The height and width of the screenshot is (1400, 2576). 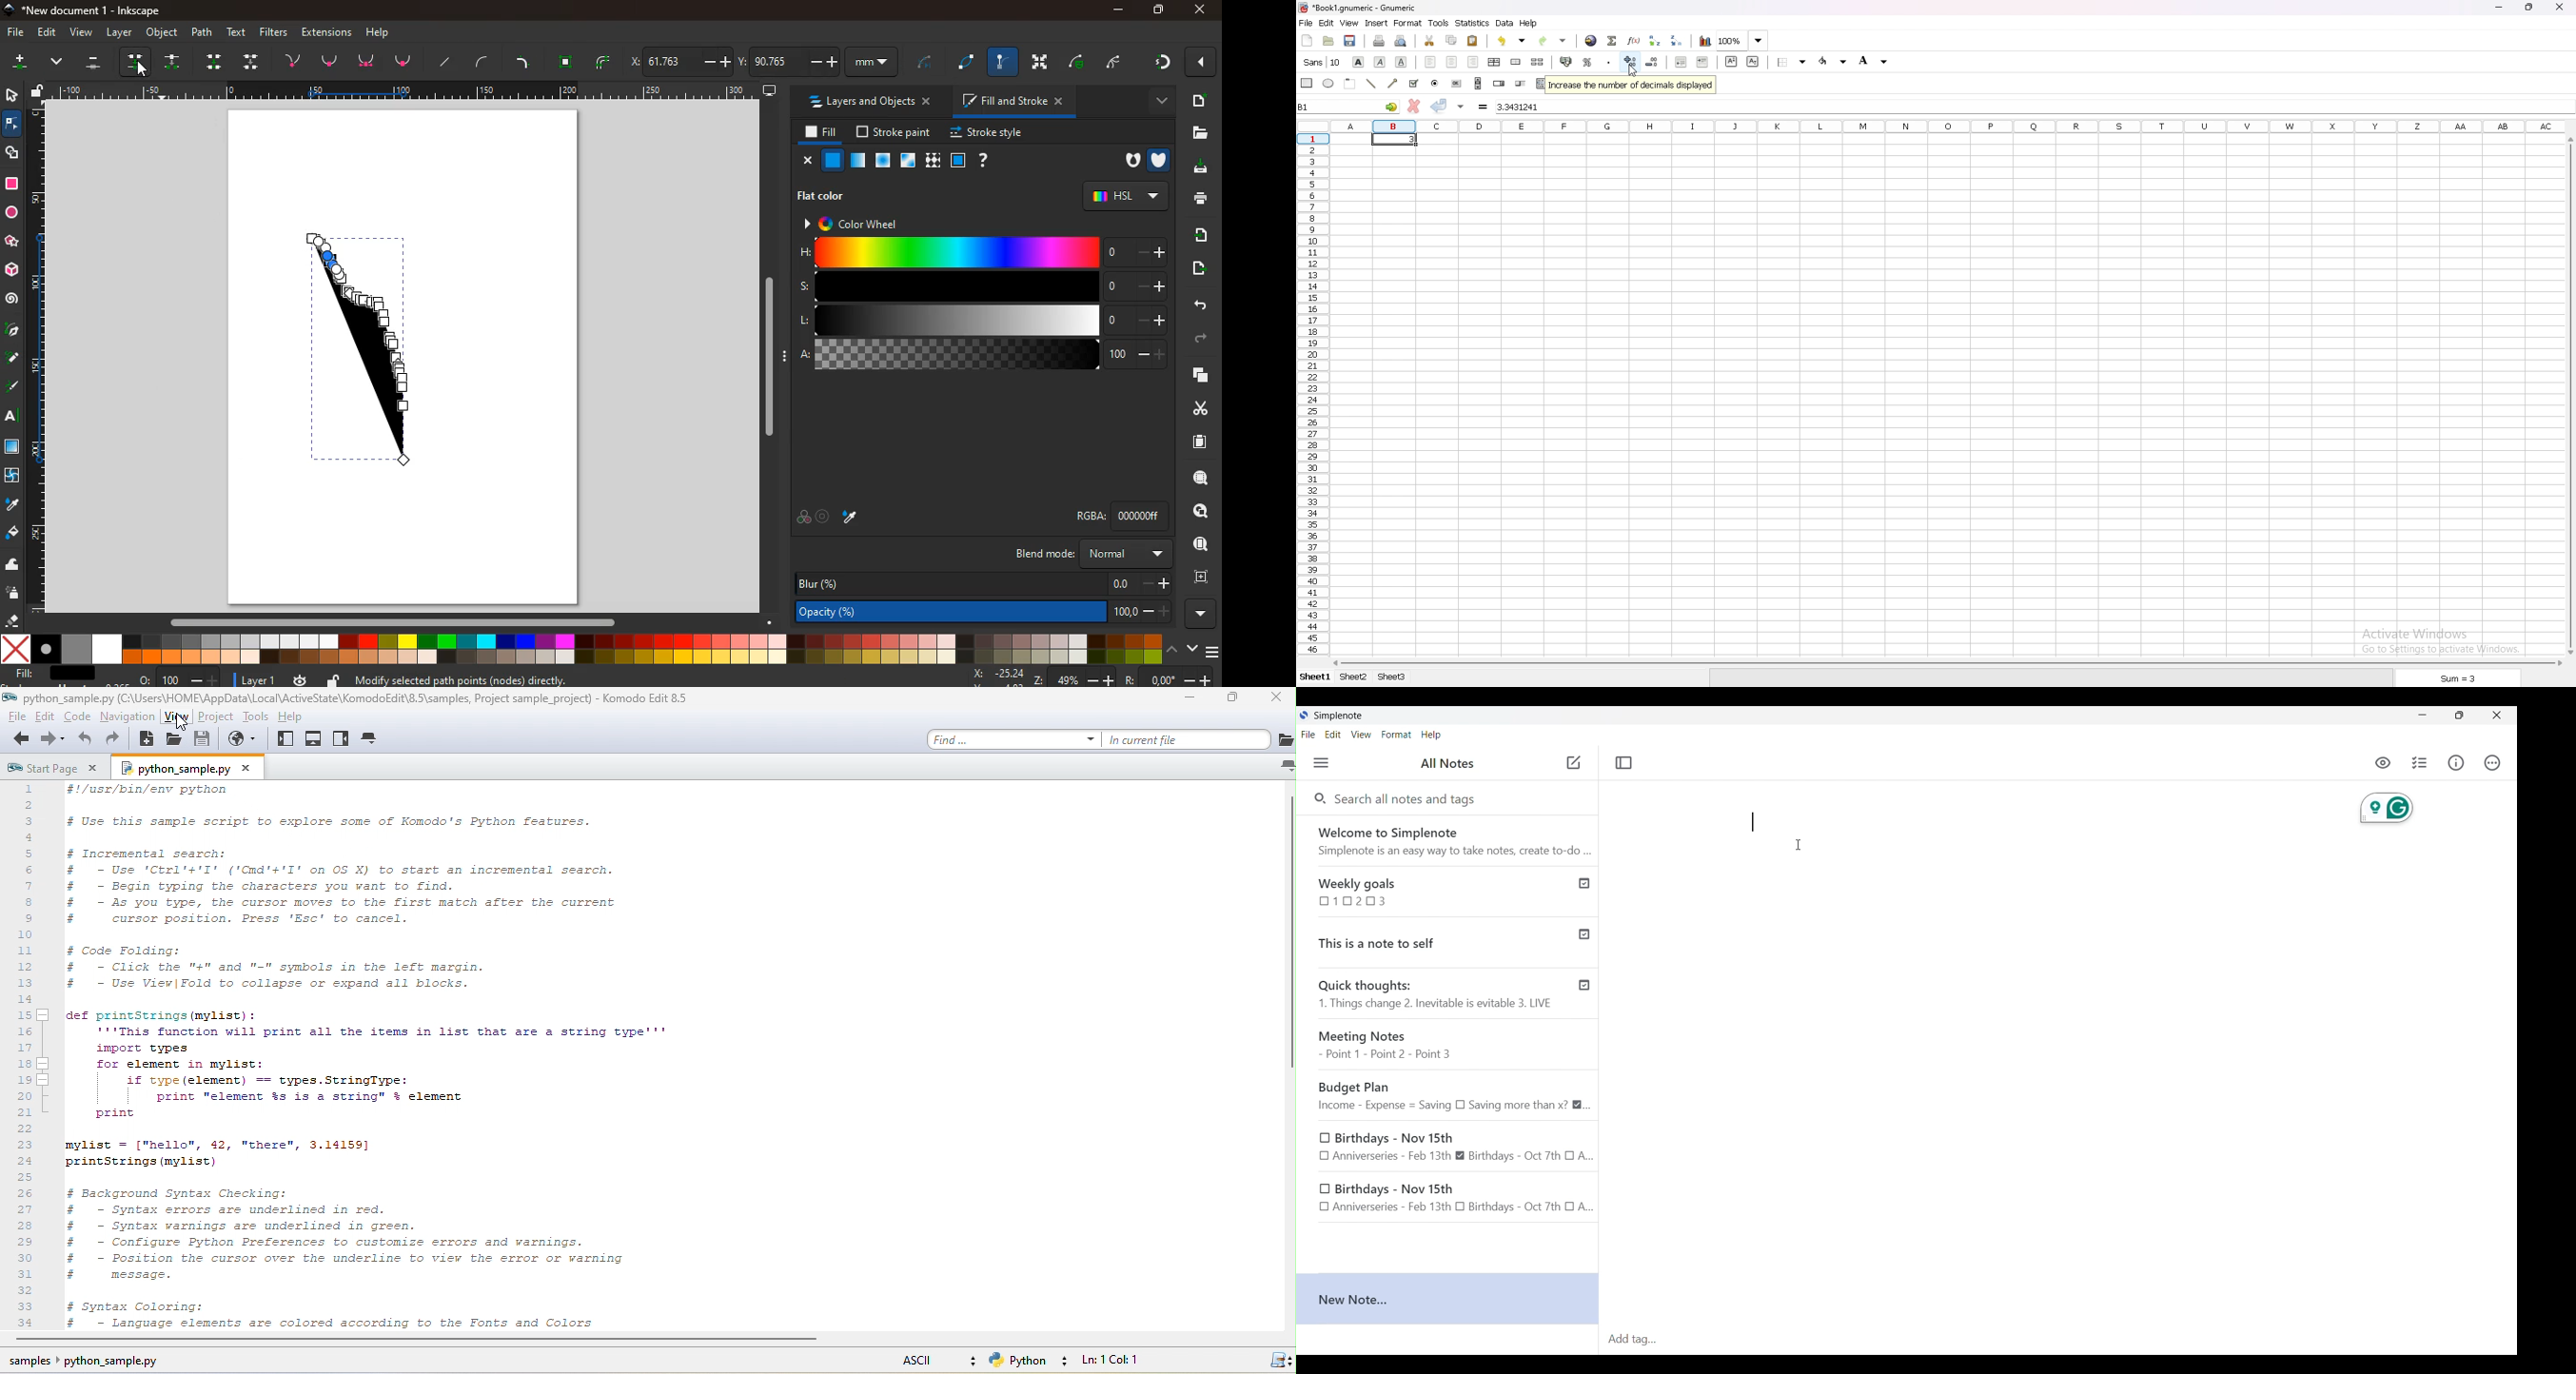 I want to click on hyperlink, so click(x=1592, y=41).